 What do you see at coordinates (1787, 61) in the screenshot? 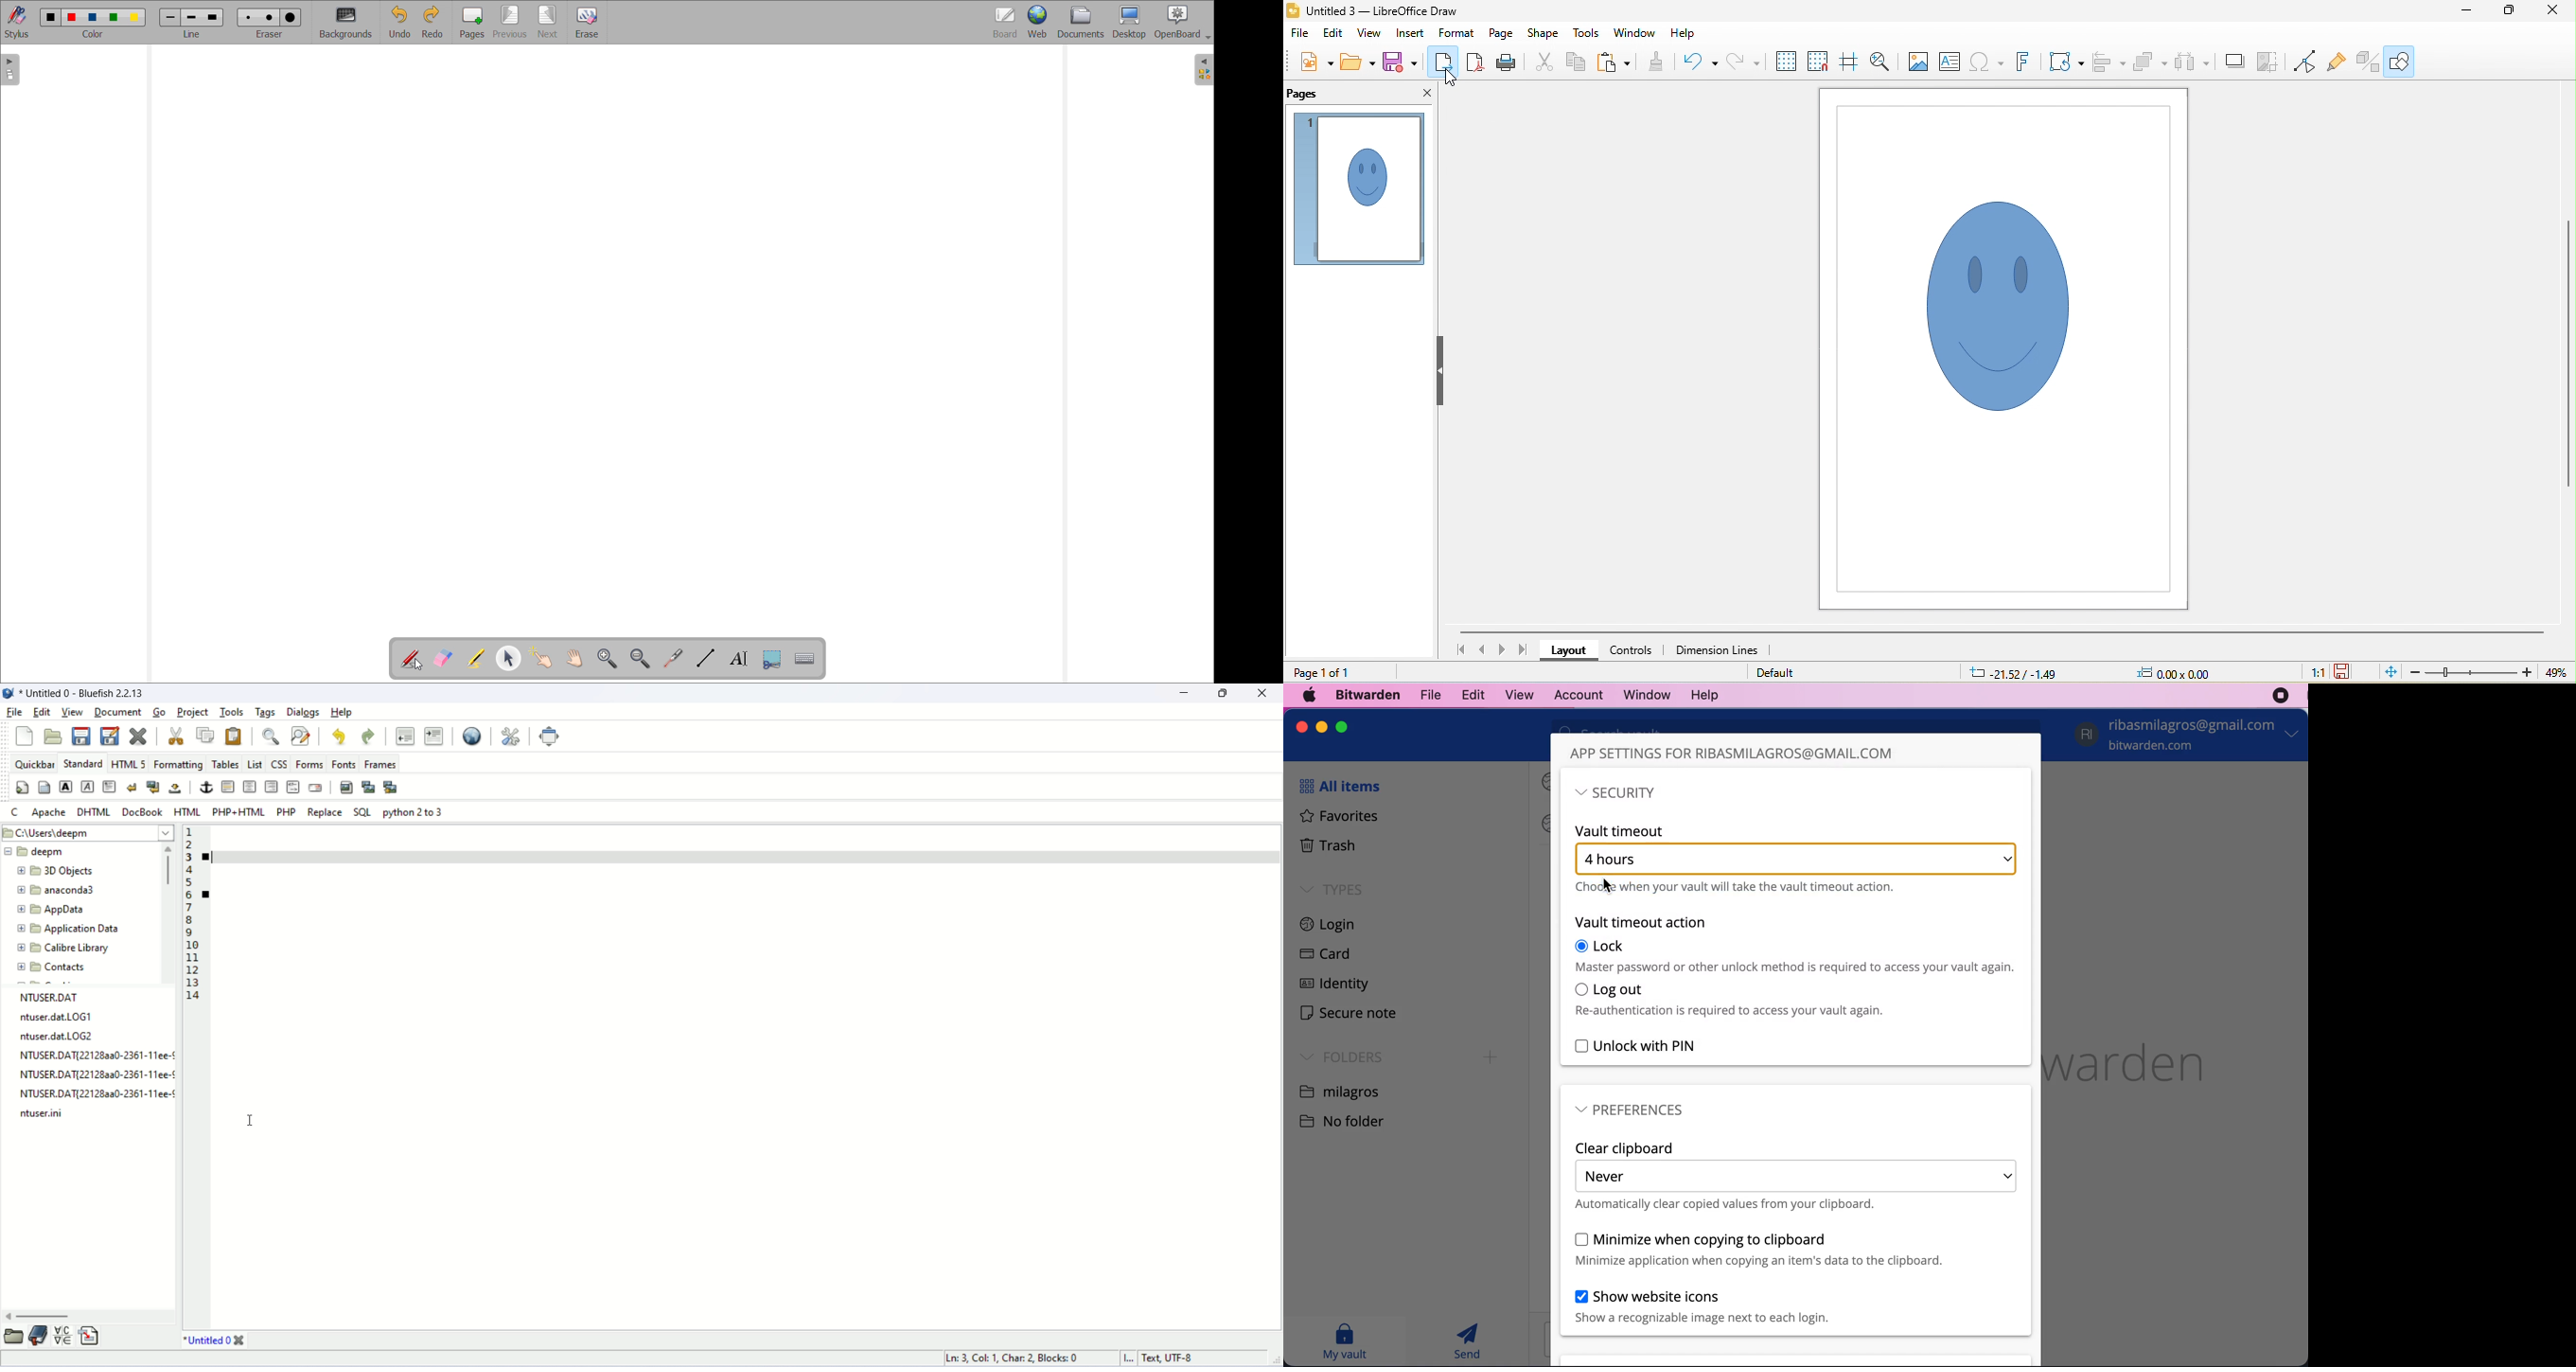
I see `display grid` at bounding box center [1787, 61].